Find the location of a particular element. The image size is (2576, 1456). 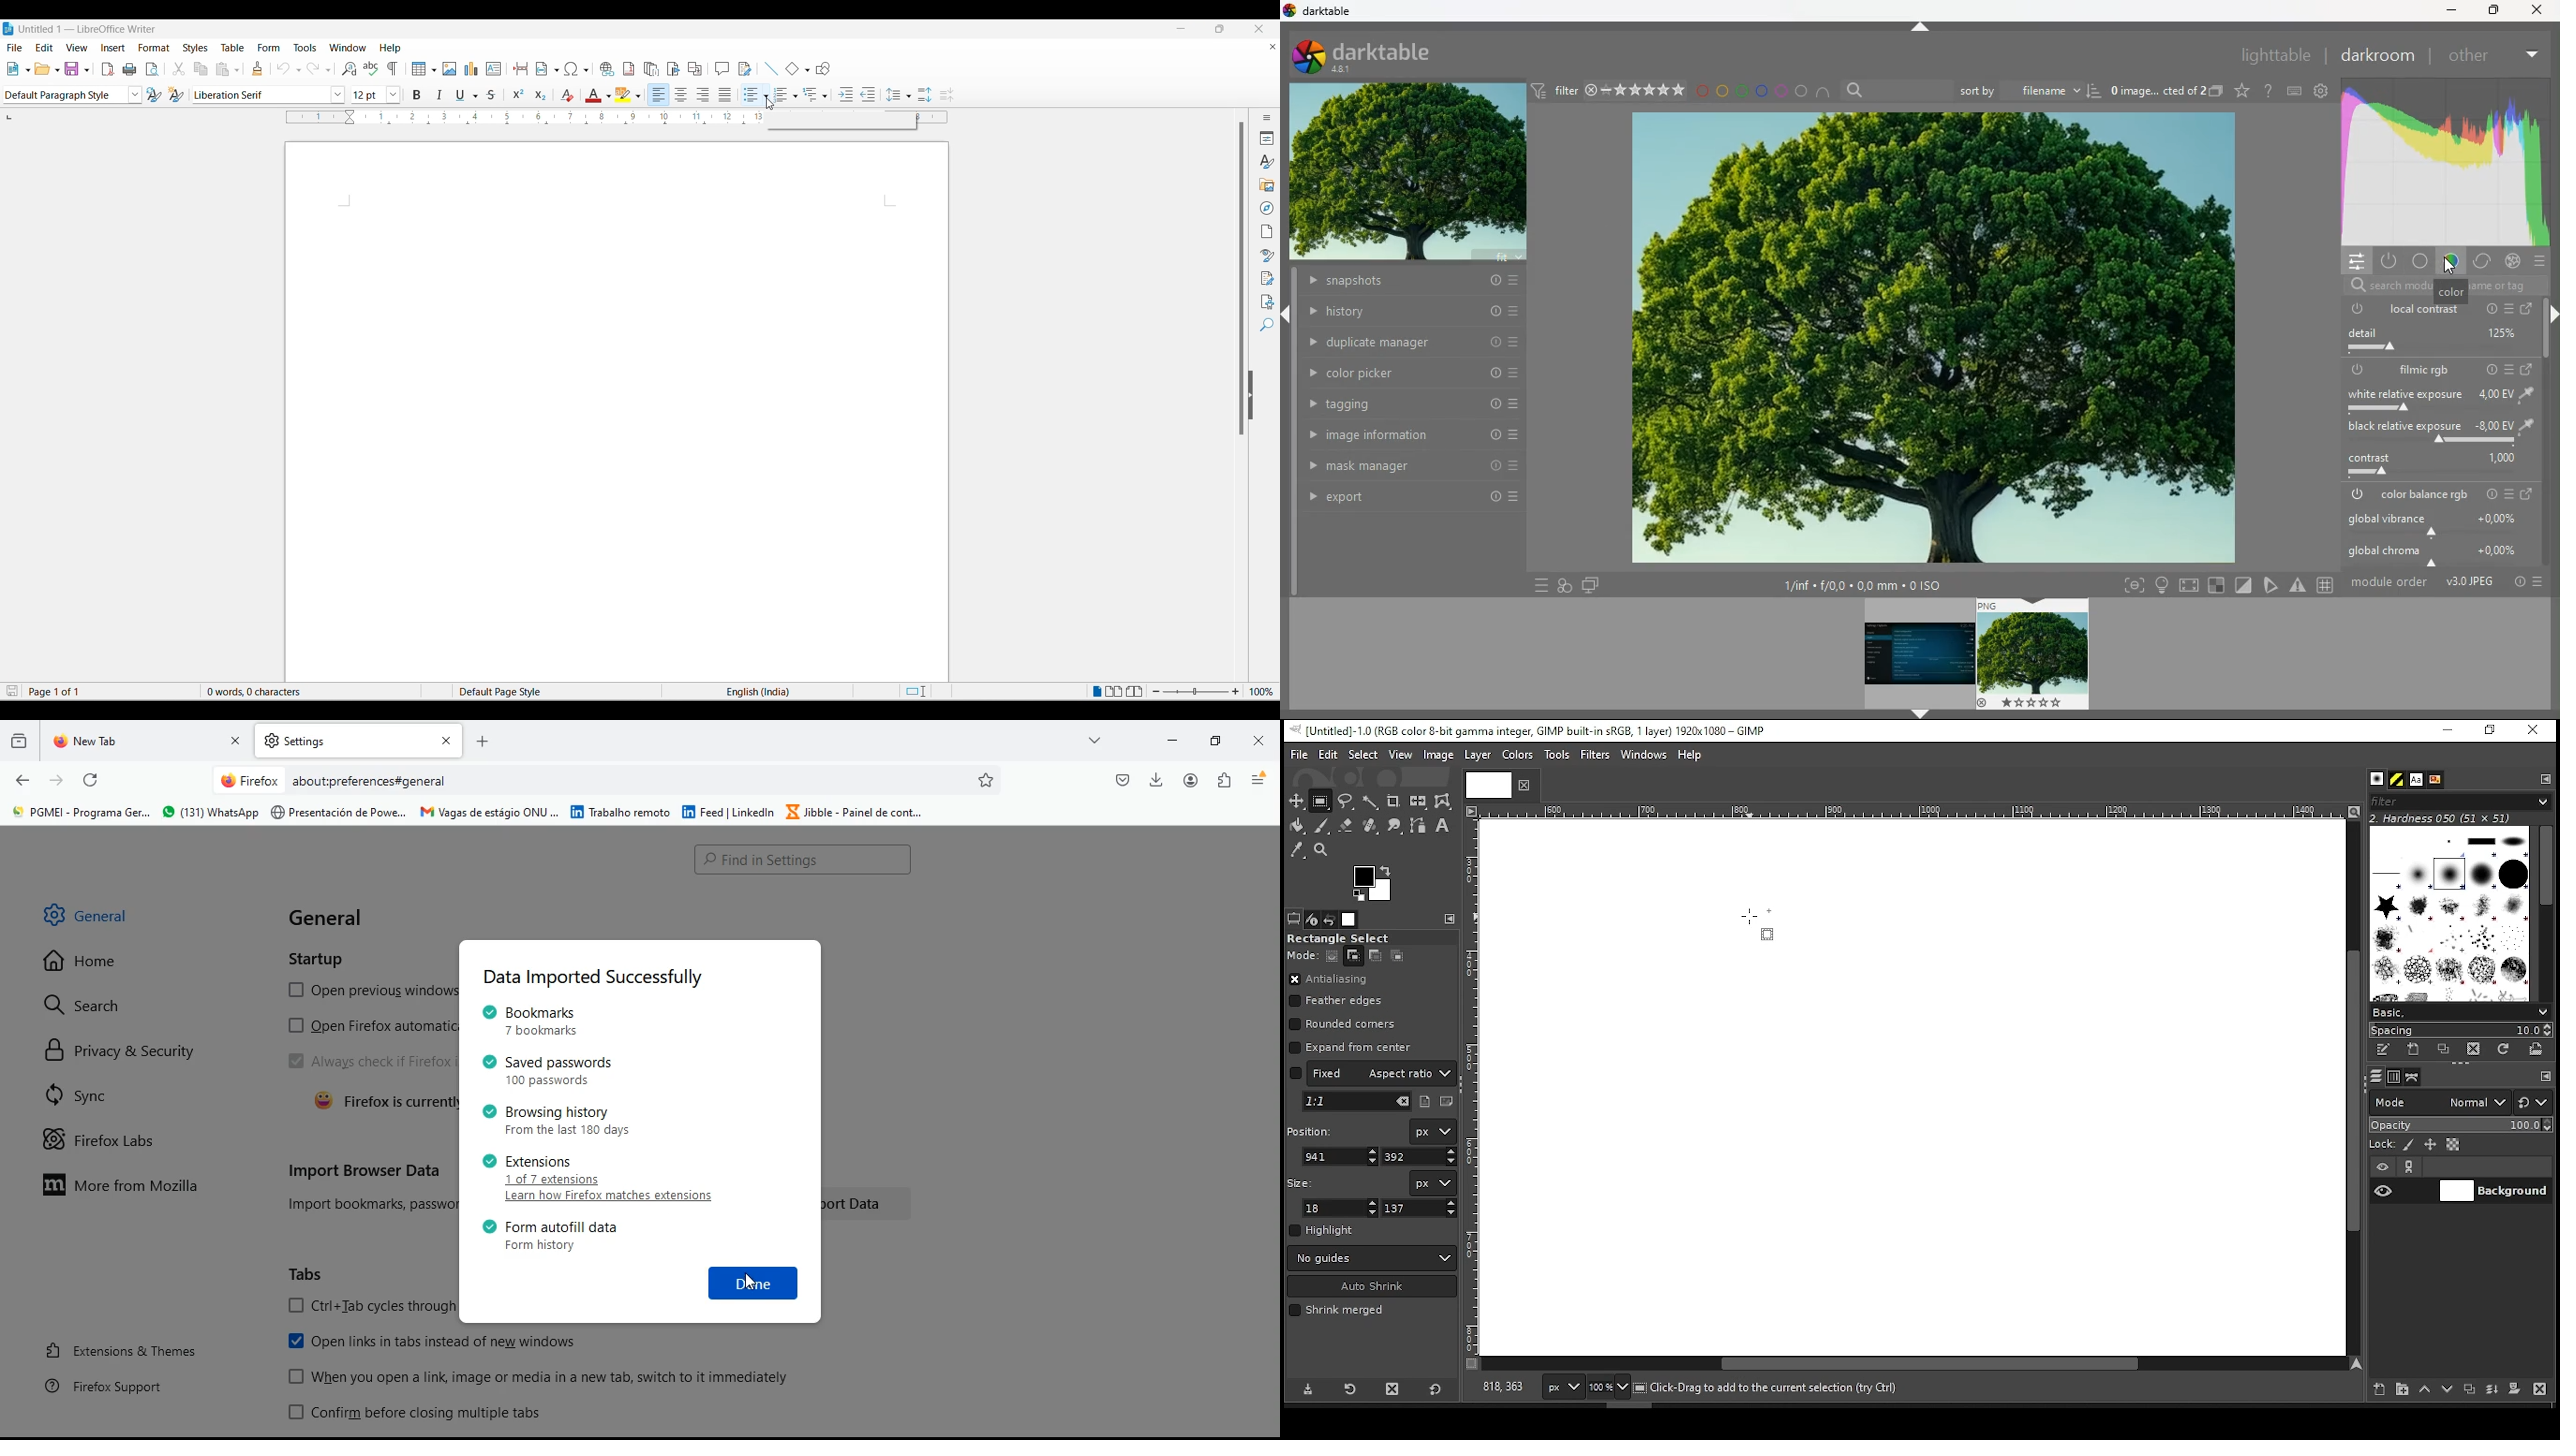

circle is located at coordinates (1803, 92).